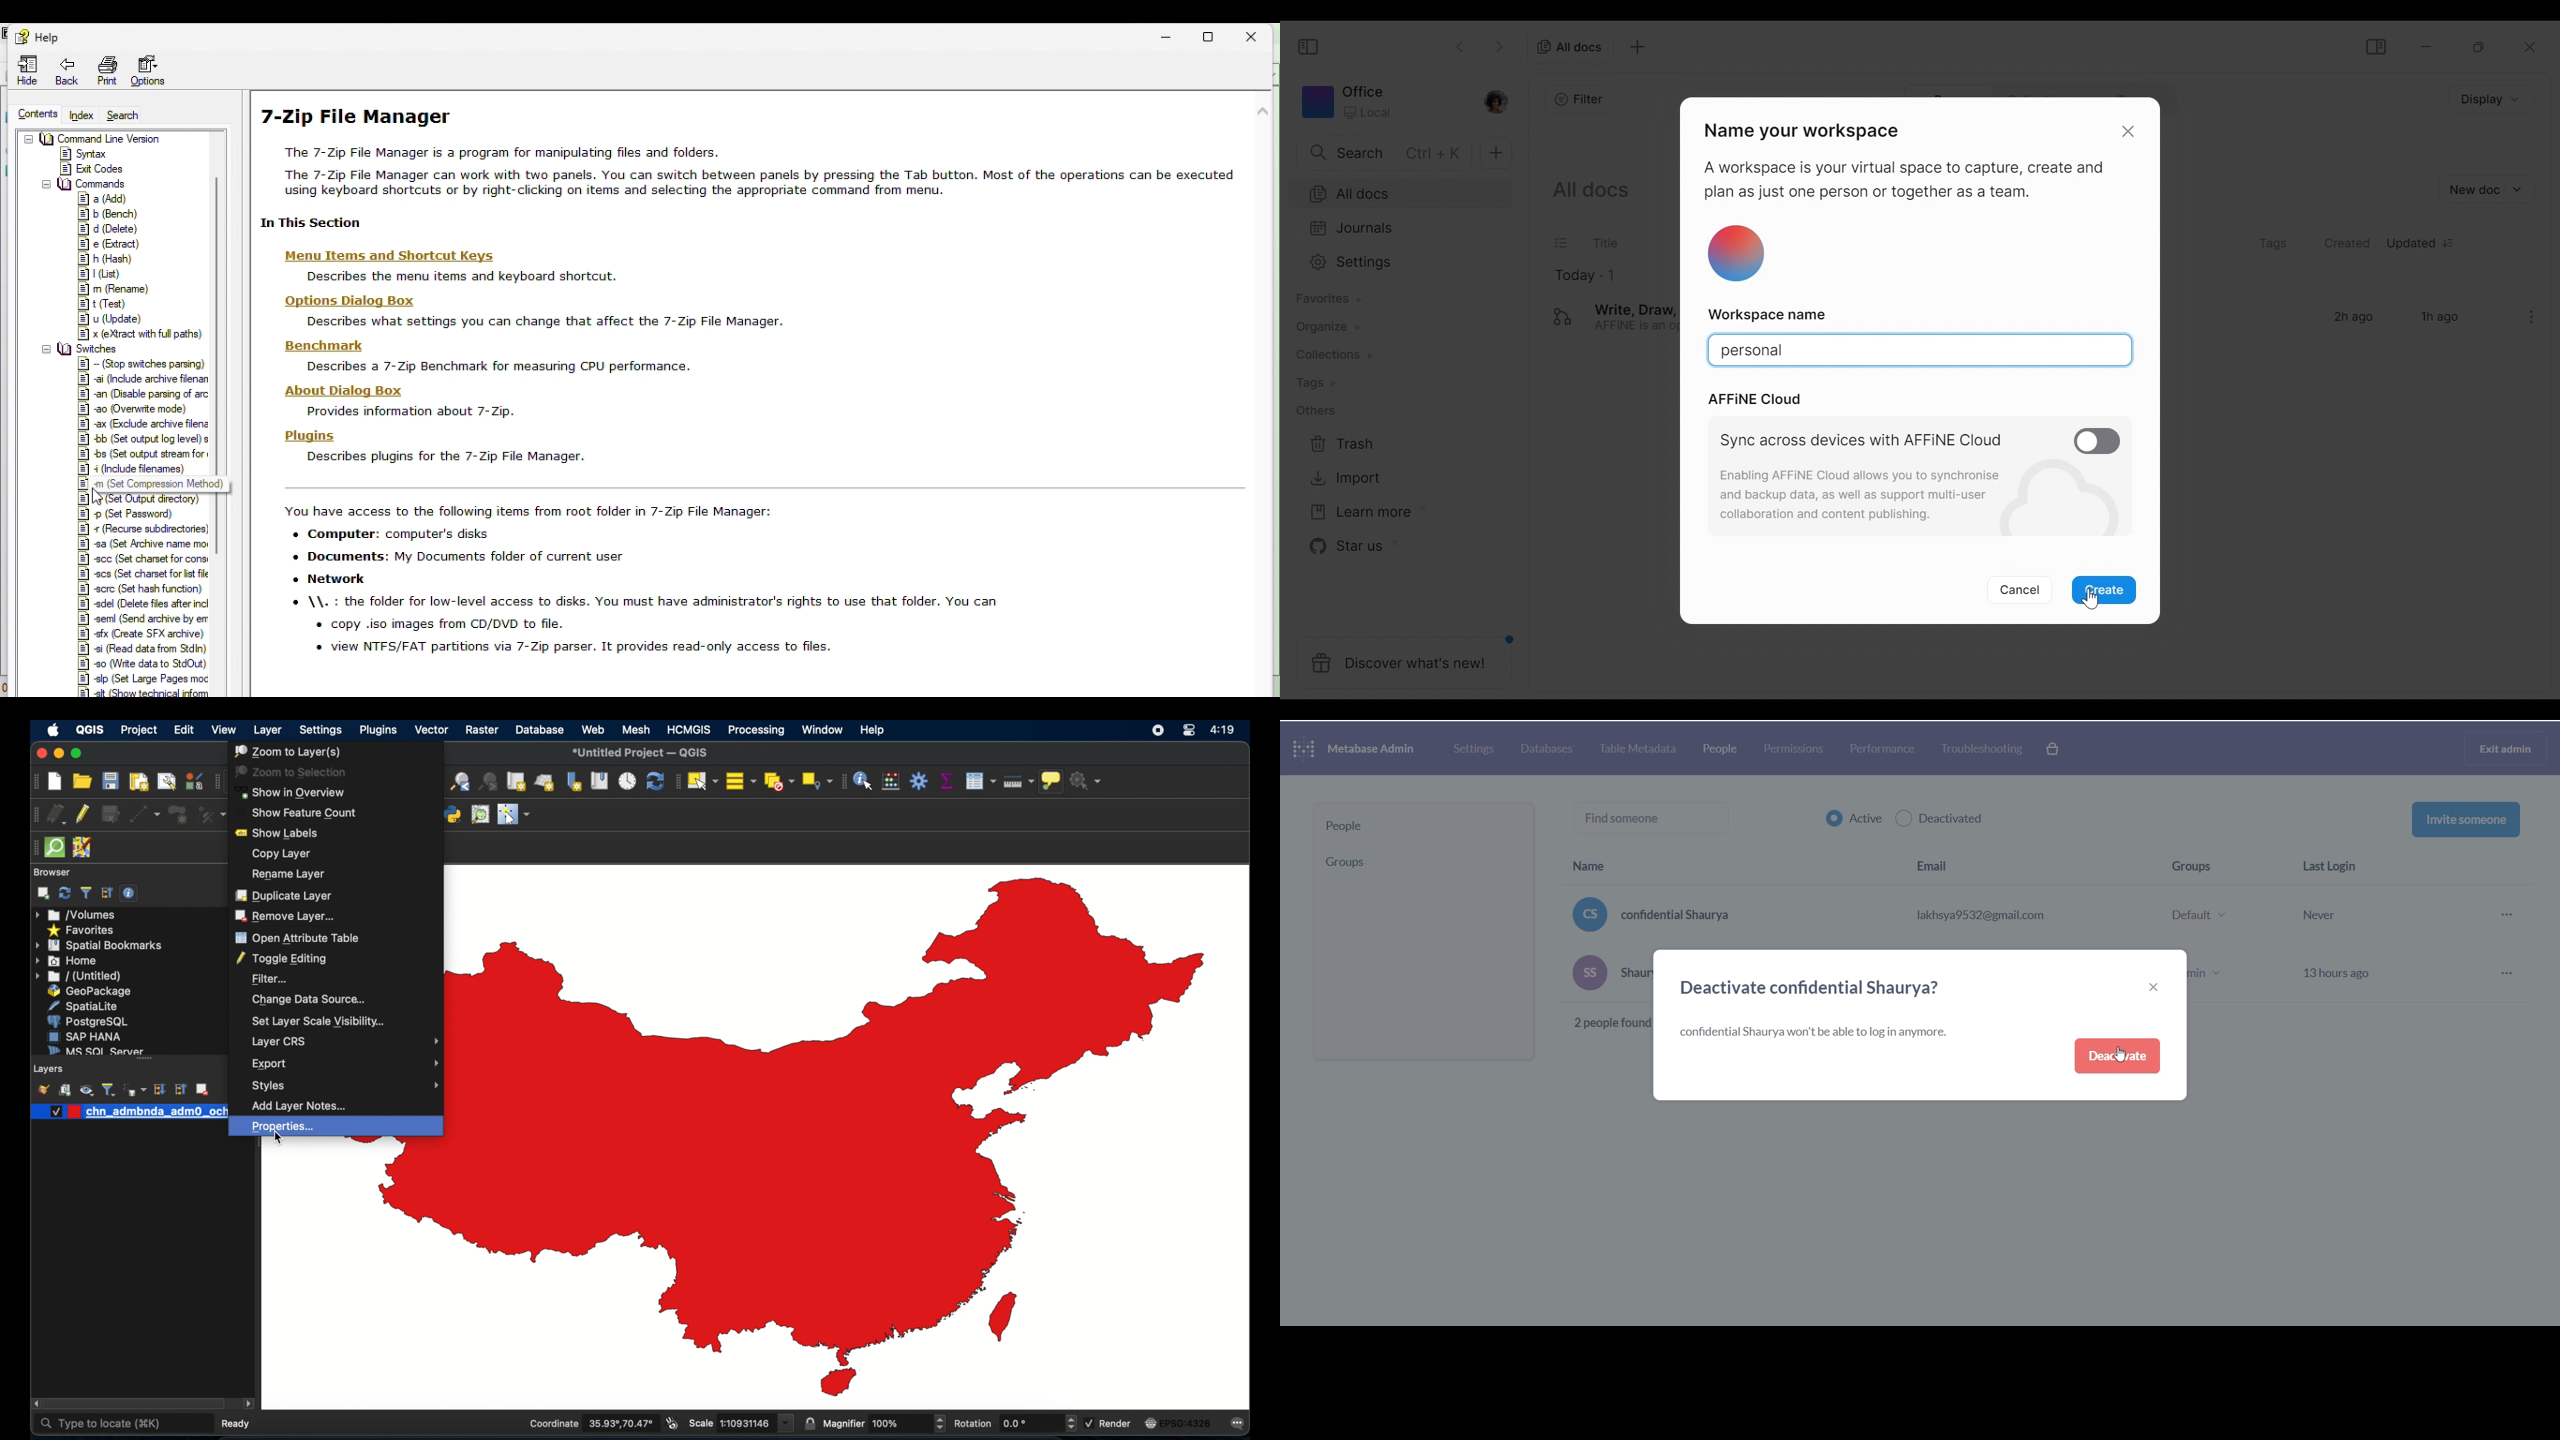 The height and width of the screenshot is (1456, 2576). Describe the element at coordinates (85, 1036) in the screenshot. I see `sap hana` at that location.